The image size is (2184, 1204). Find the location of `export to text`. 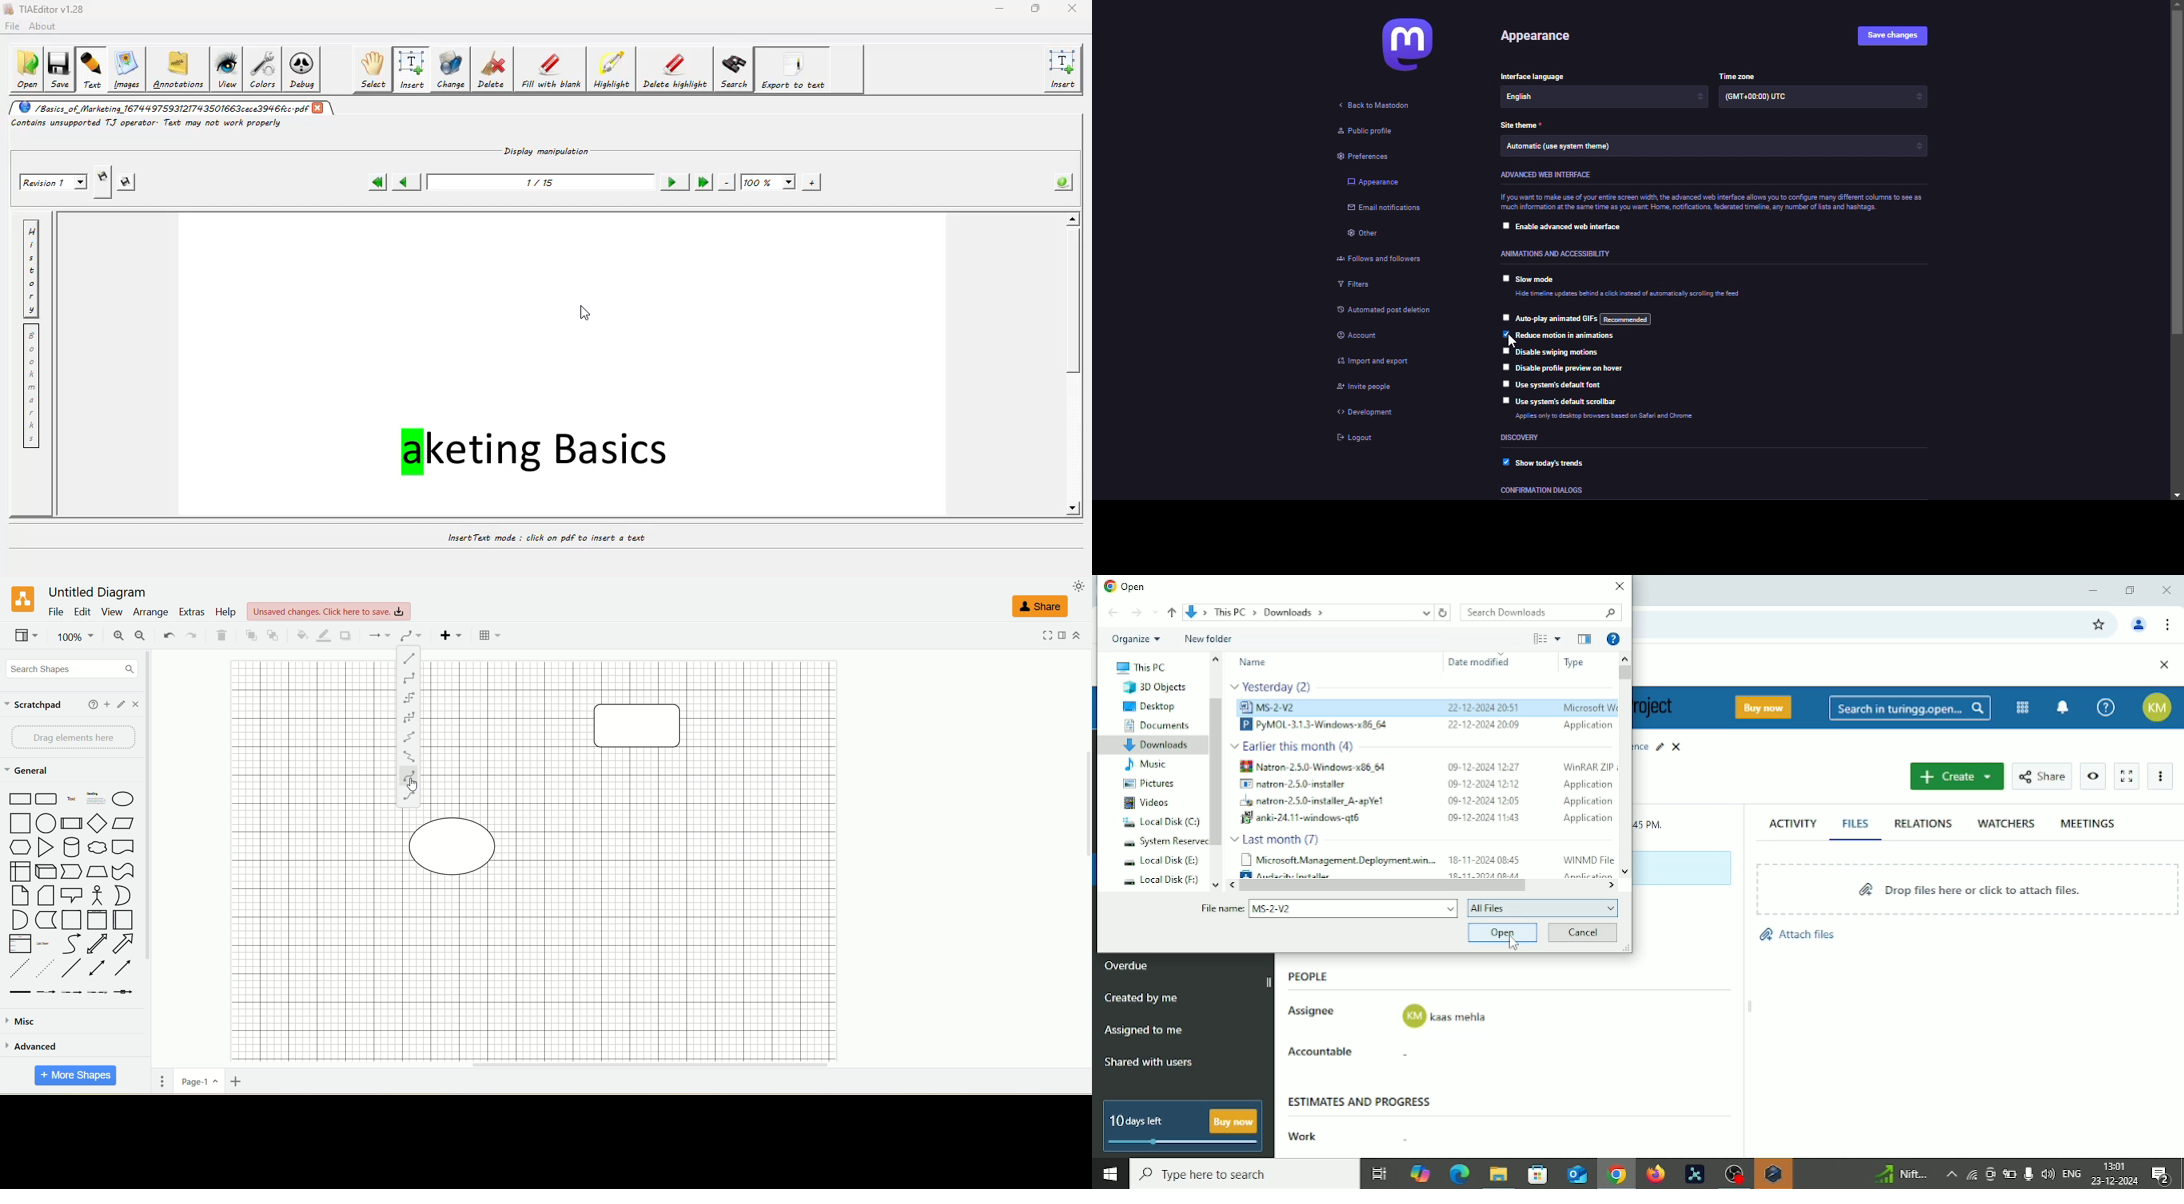

export to text is located at coordinates (795, 70).